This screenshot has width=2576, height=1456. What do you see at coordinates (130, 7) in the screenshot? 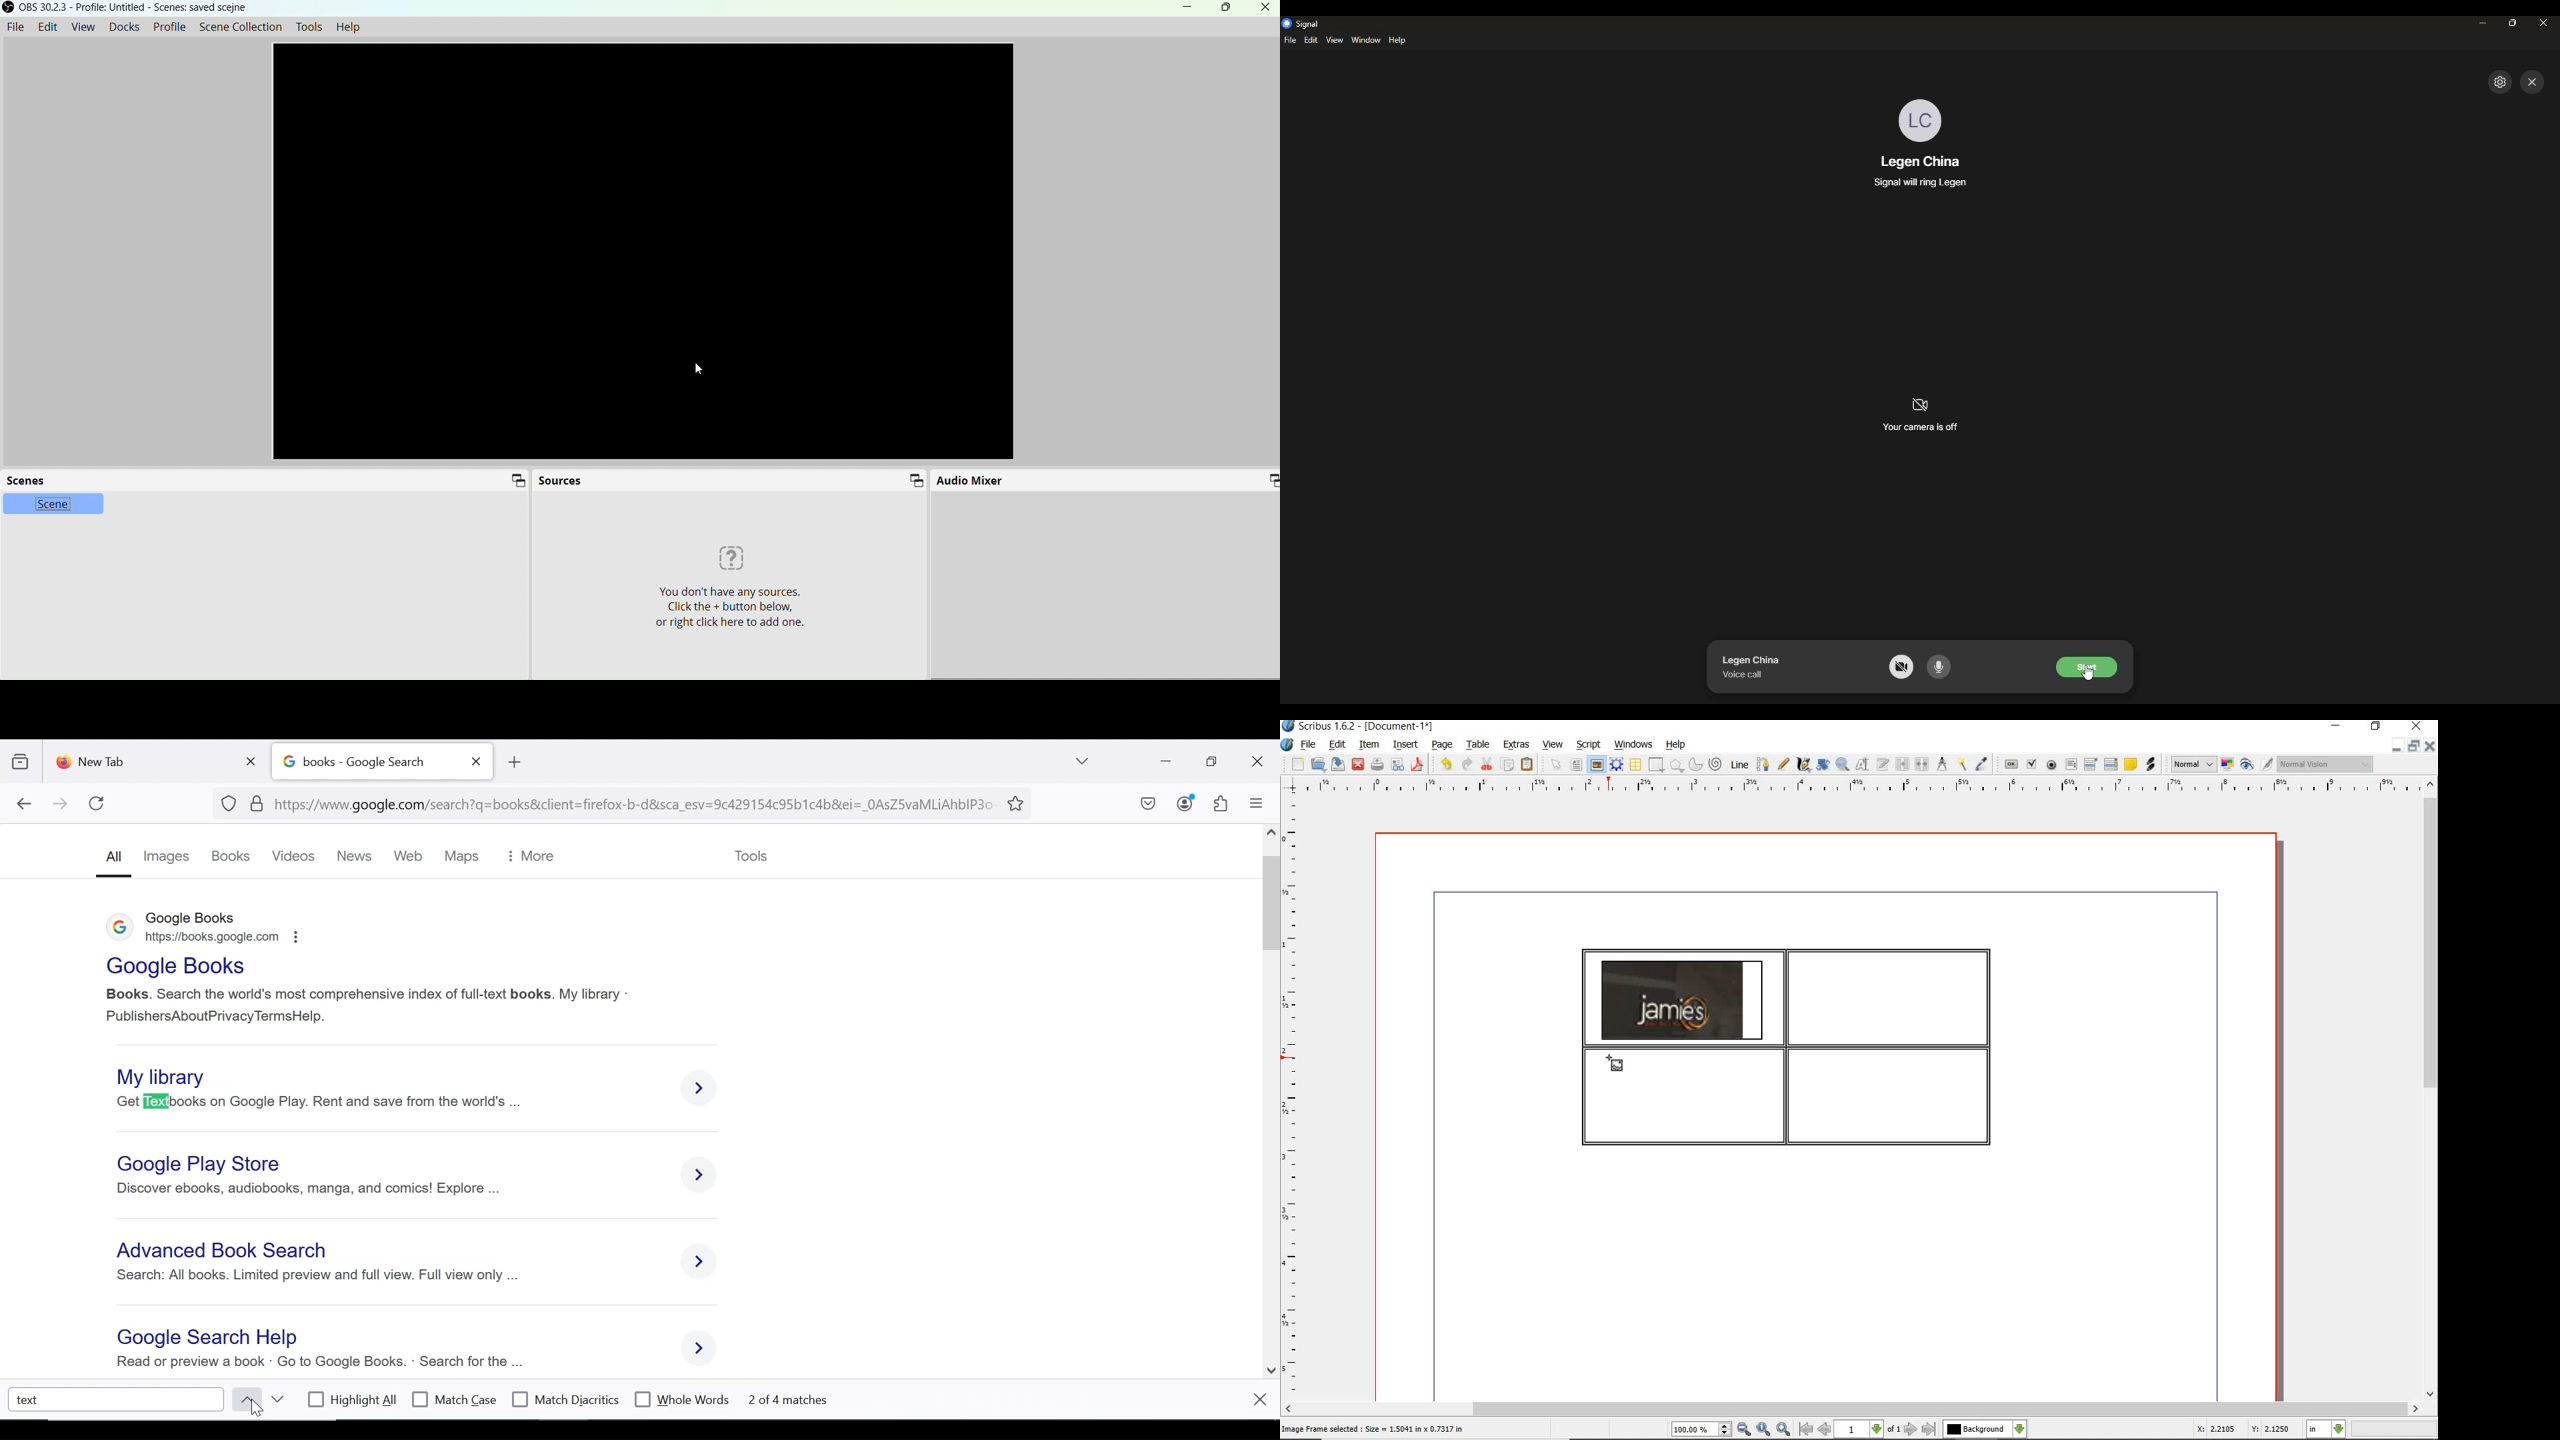
I see `gp OBS 30.2.3 - Profile: Untitled - Scenes: saved scejne` at bounding box center [130, 7].